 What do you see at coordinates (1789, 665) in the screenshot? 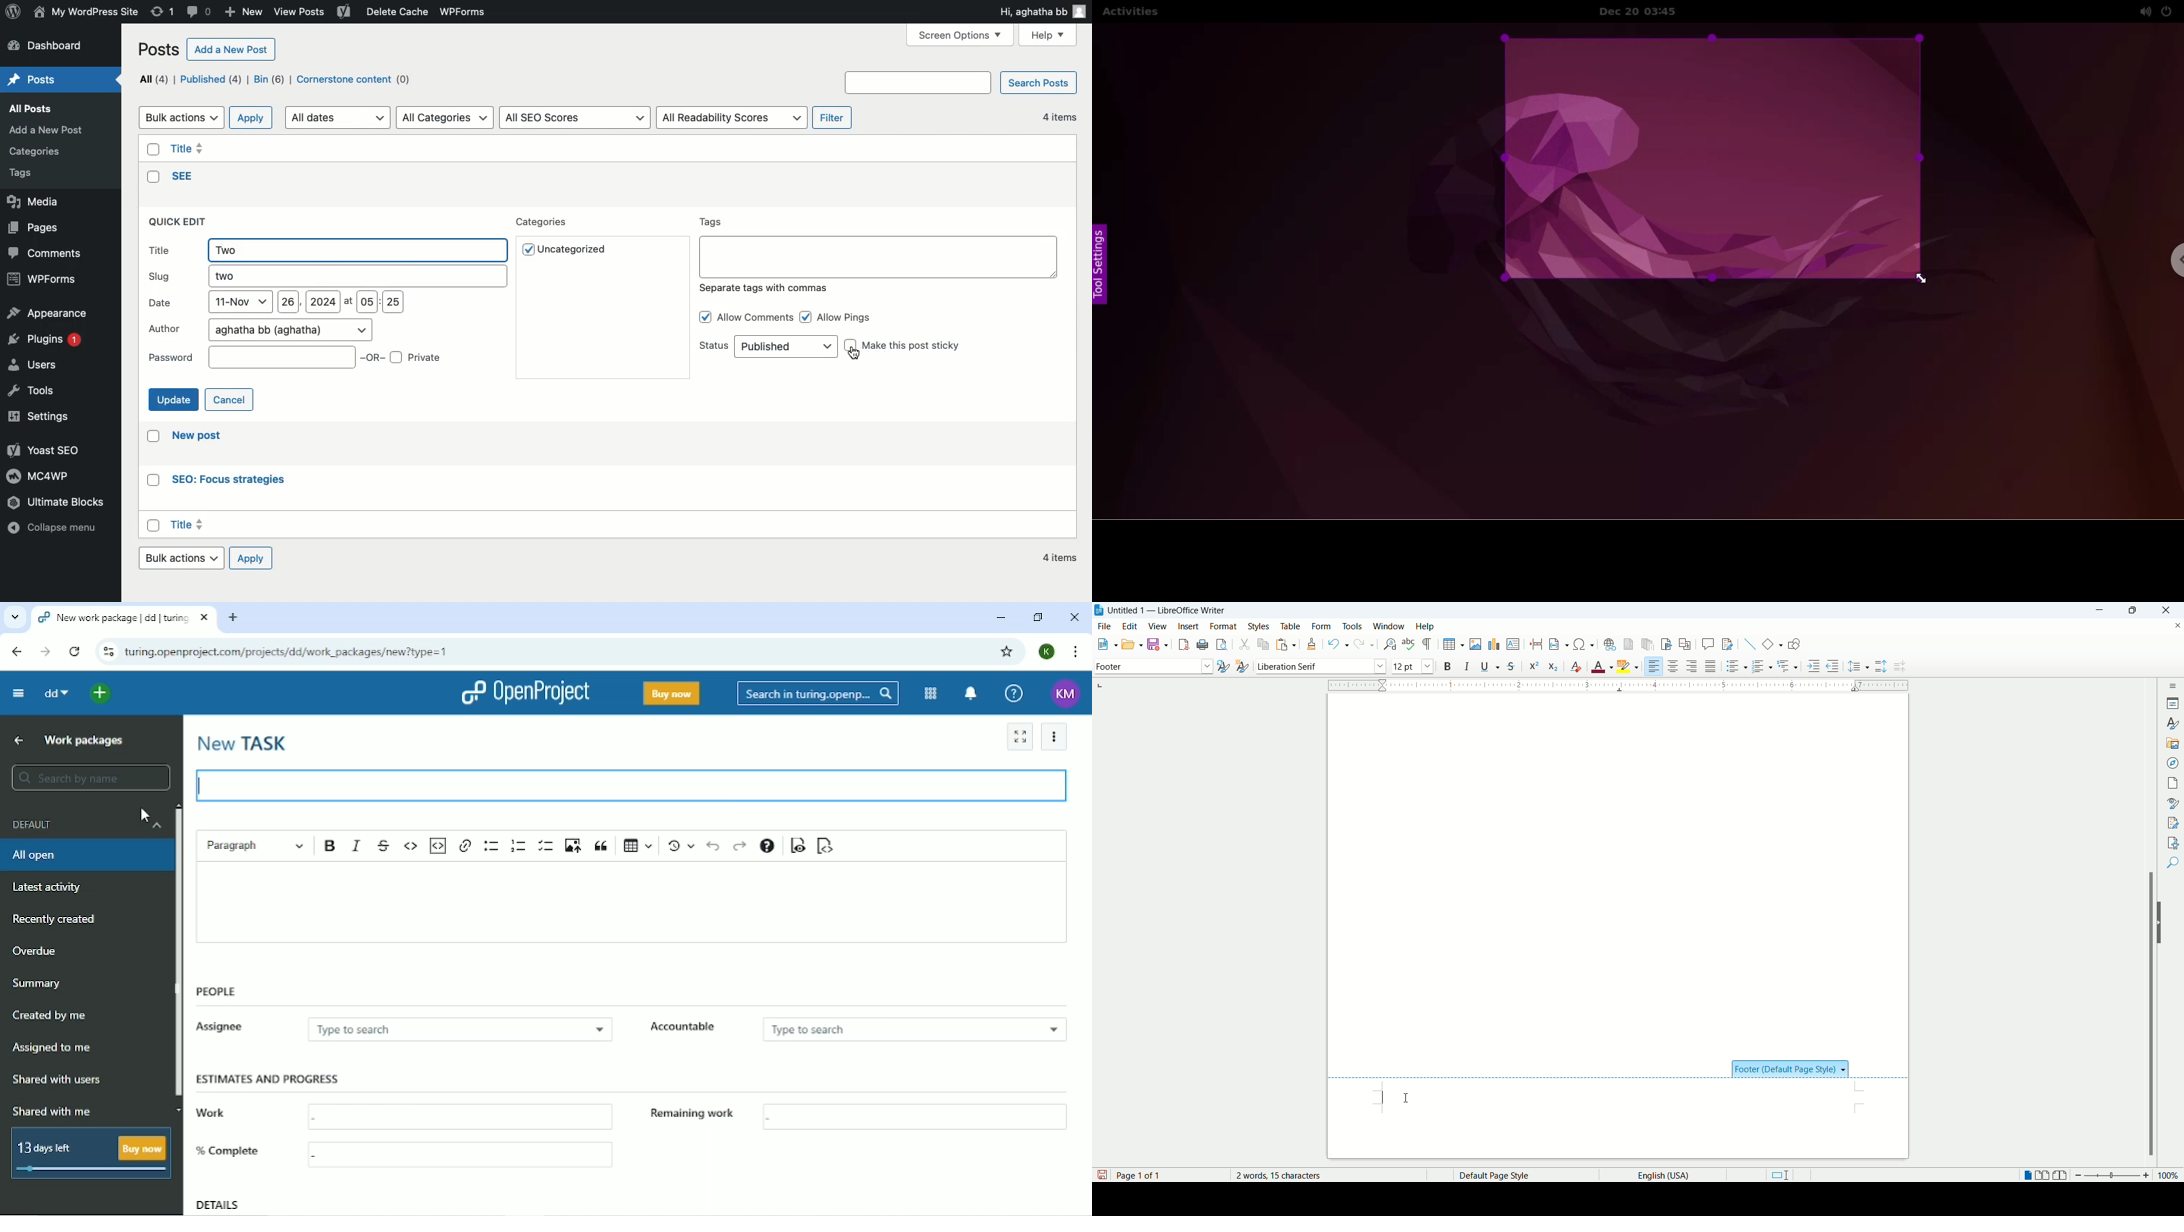
I see `outline` at bounding box center [1789, 665].